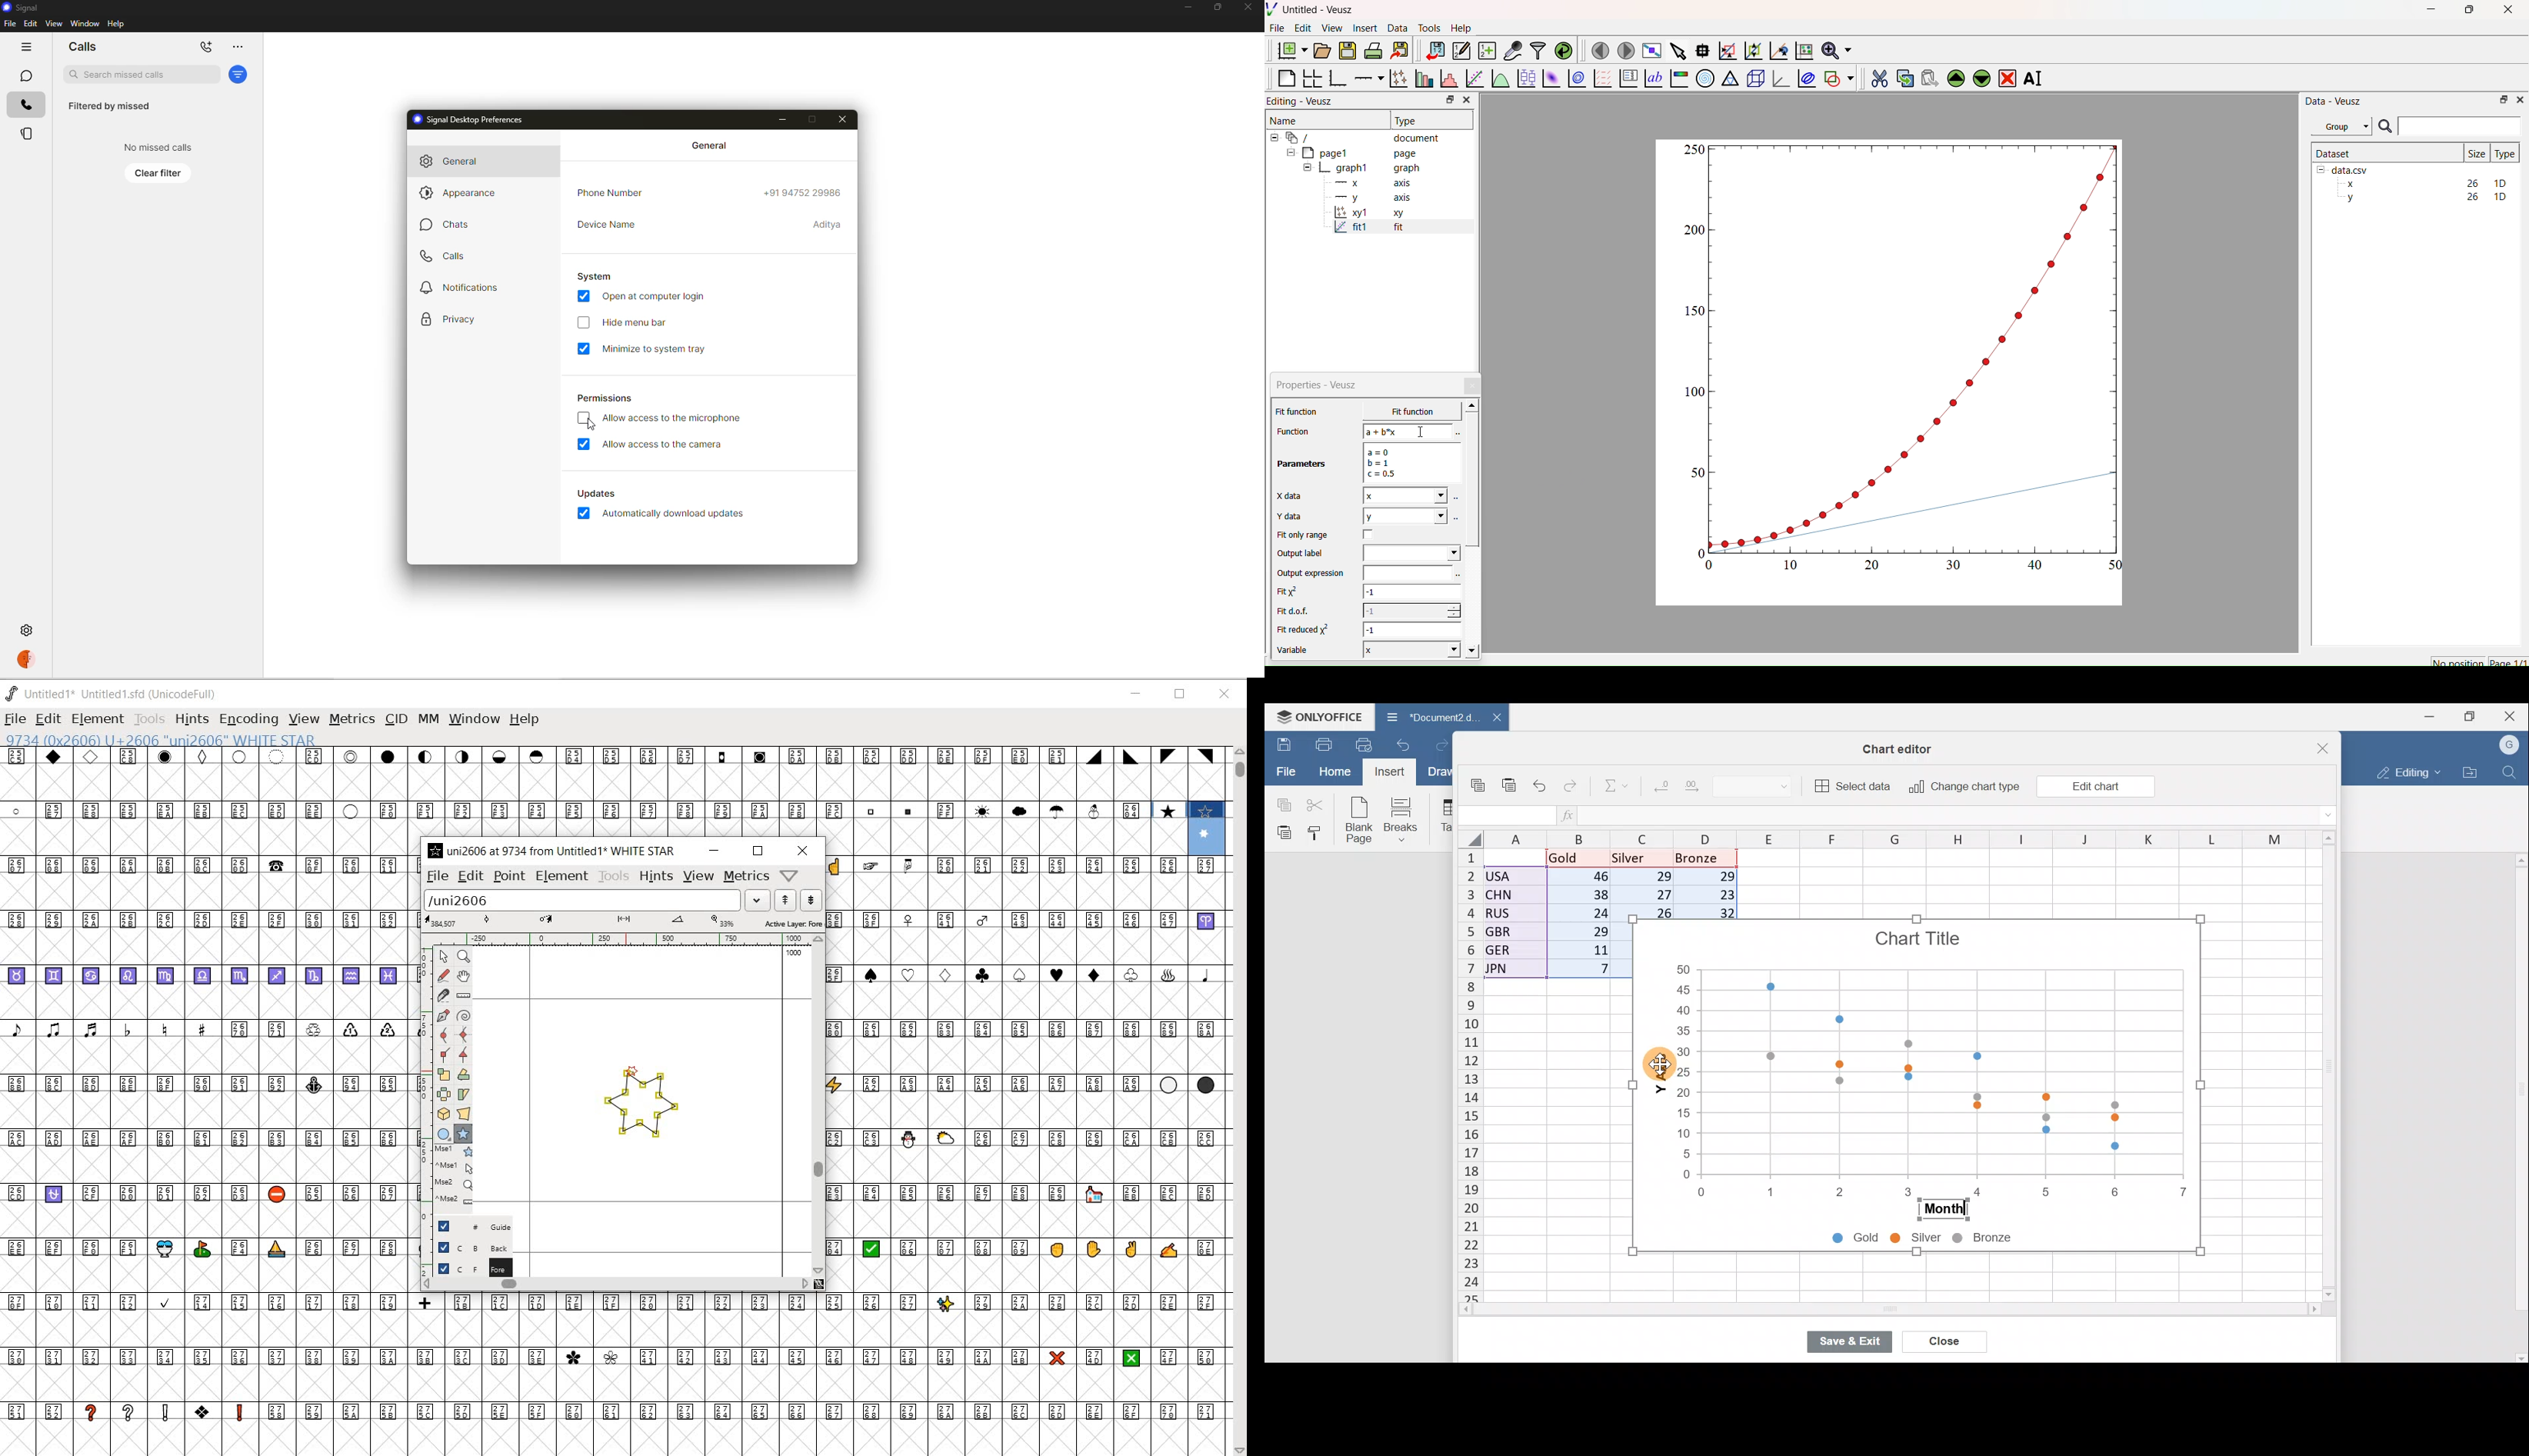 This screenshot has width=2548, height=1456. I want to click on Summation, so click(1609, 788).